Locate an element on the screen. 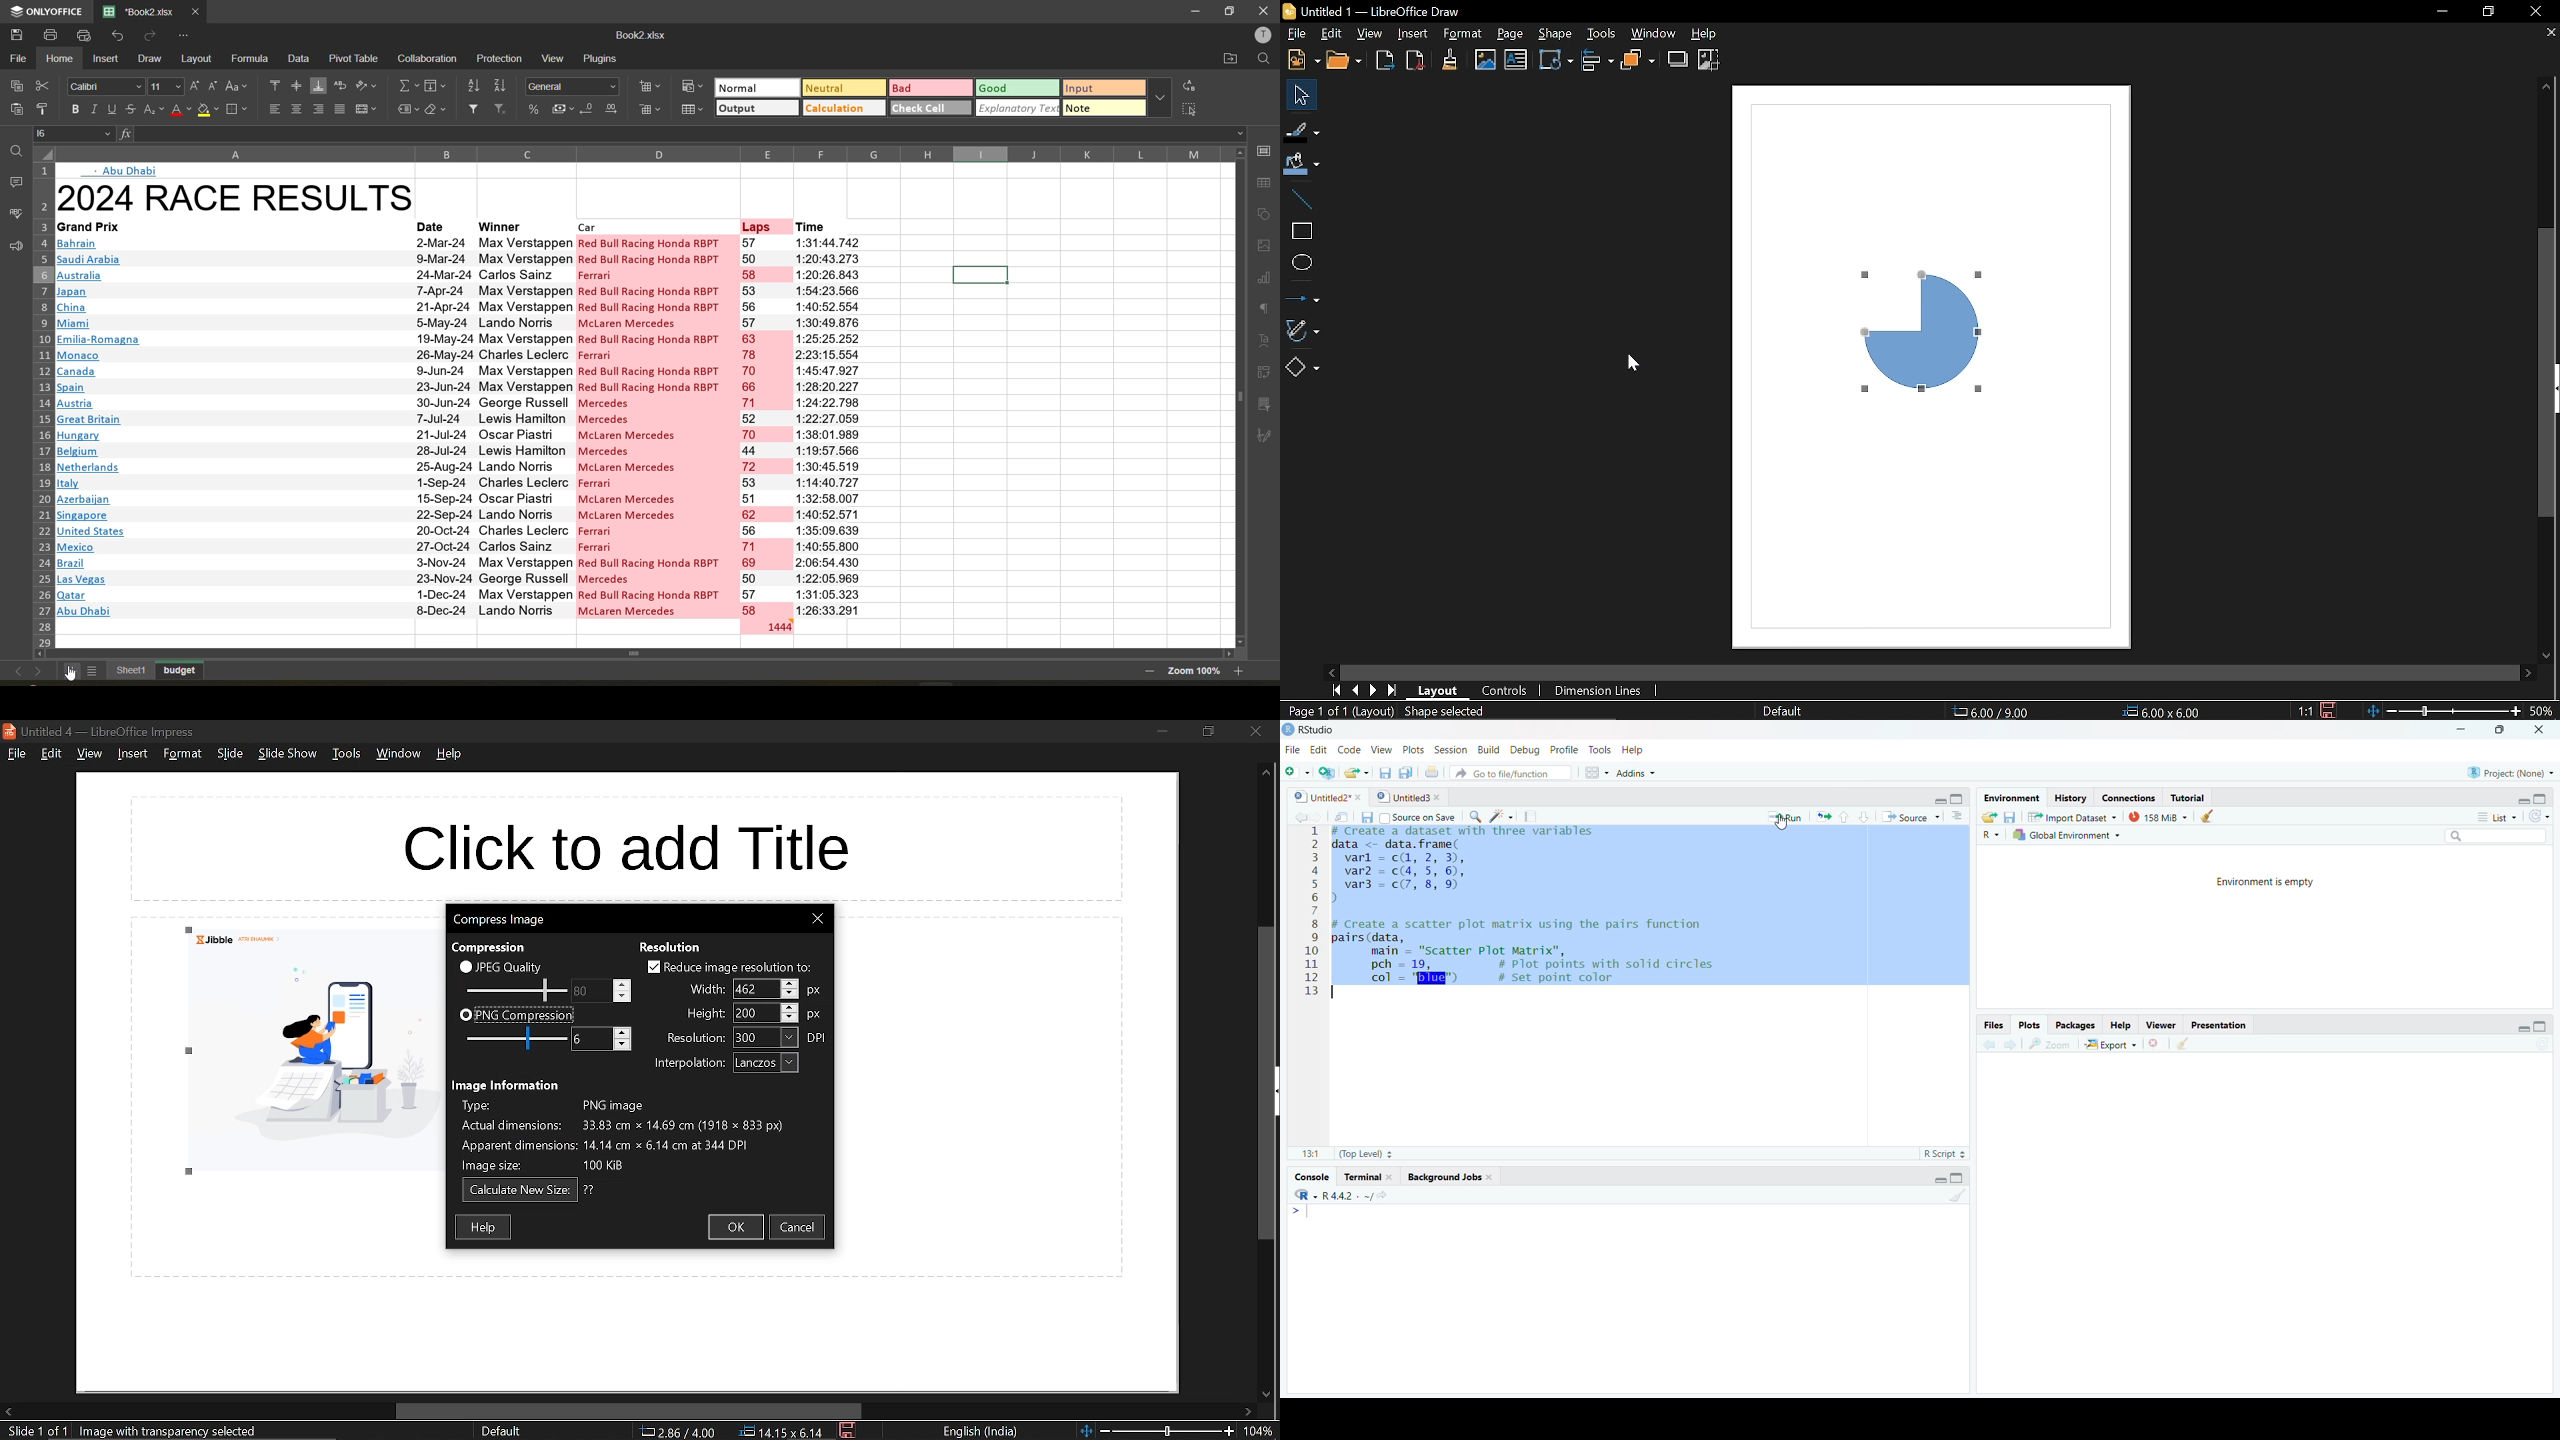 This screenshot has height=1456, width=2576. view is located at coordinates (89, 755).